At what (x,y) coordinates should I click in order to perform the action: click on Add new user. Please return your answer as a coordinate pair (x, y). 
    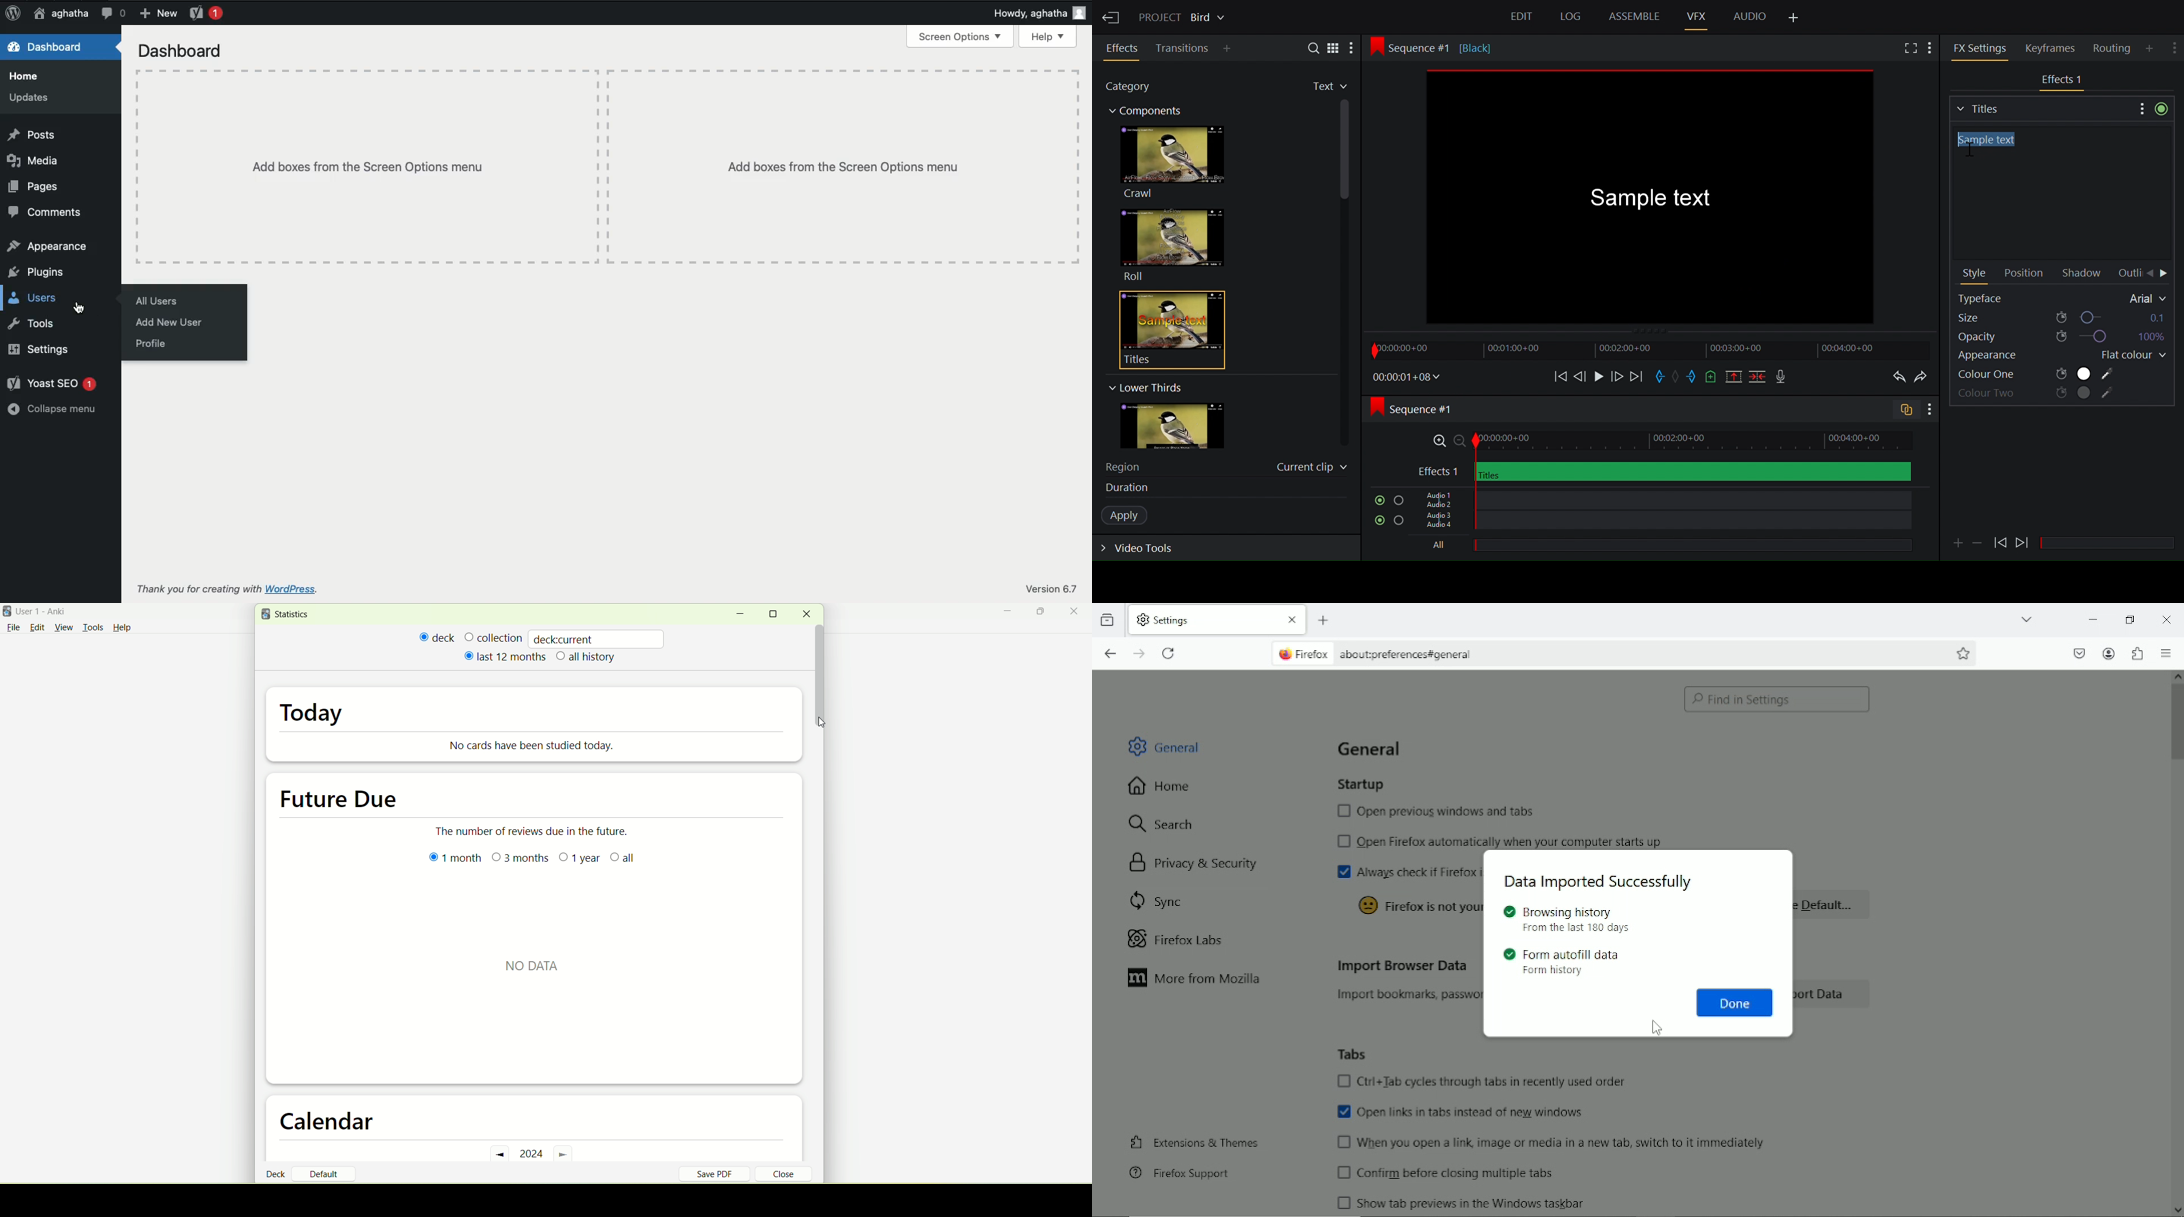
    Looking at the image, I should click on (170, 322).